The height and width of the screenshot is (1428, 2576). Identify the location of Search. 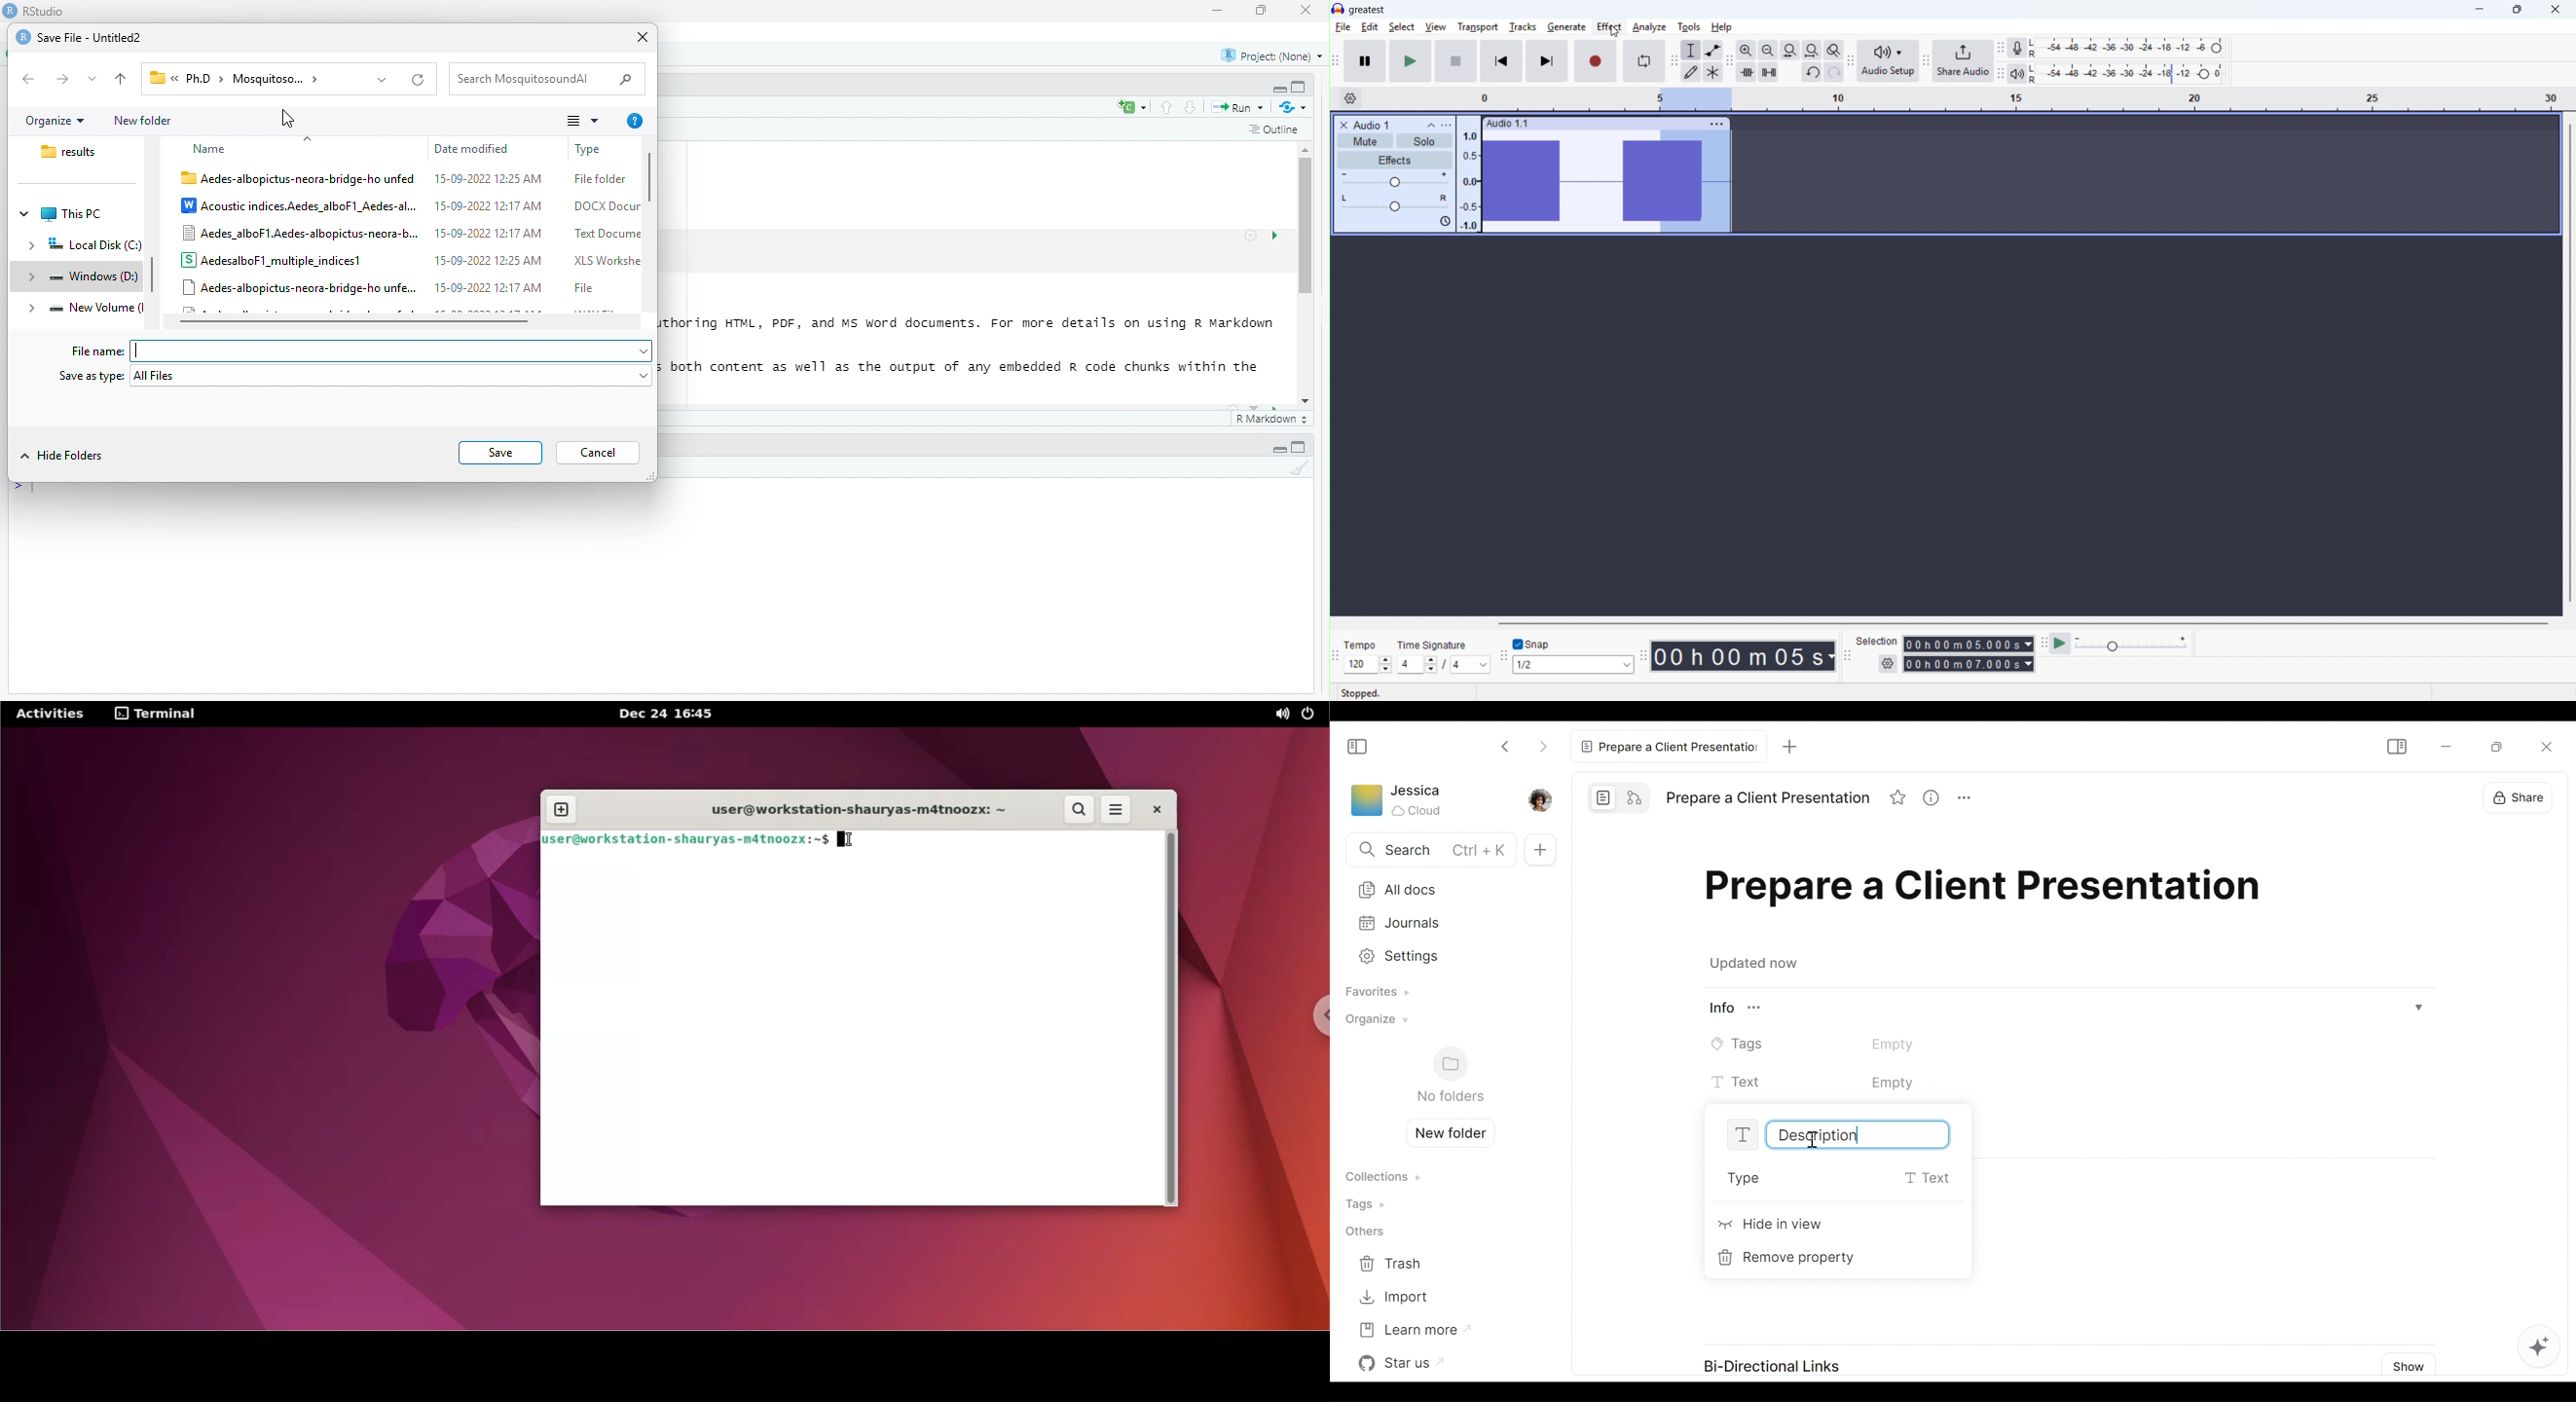
(625, 80).